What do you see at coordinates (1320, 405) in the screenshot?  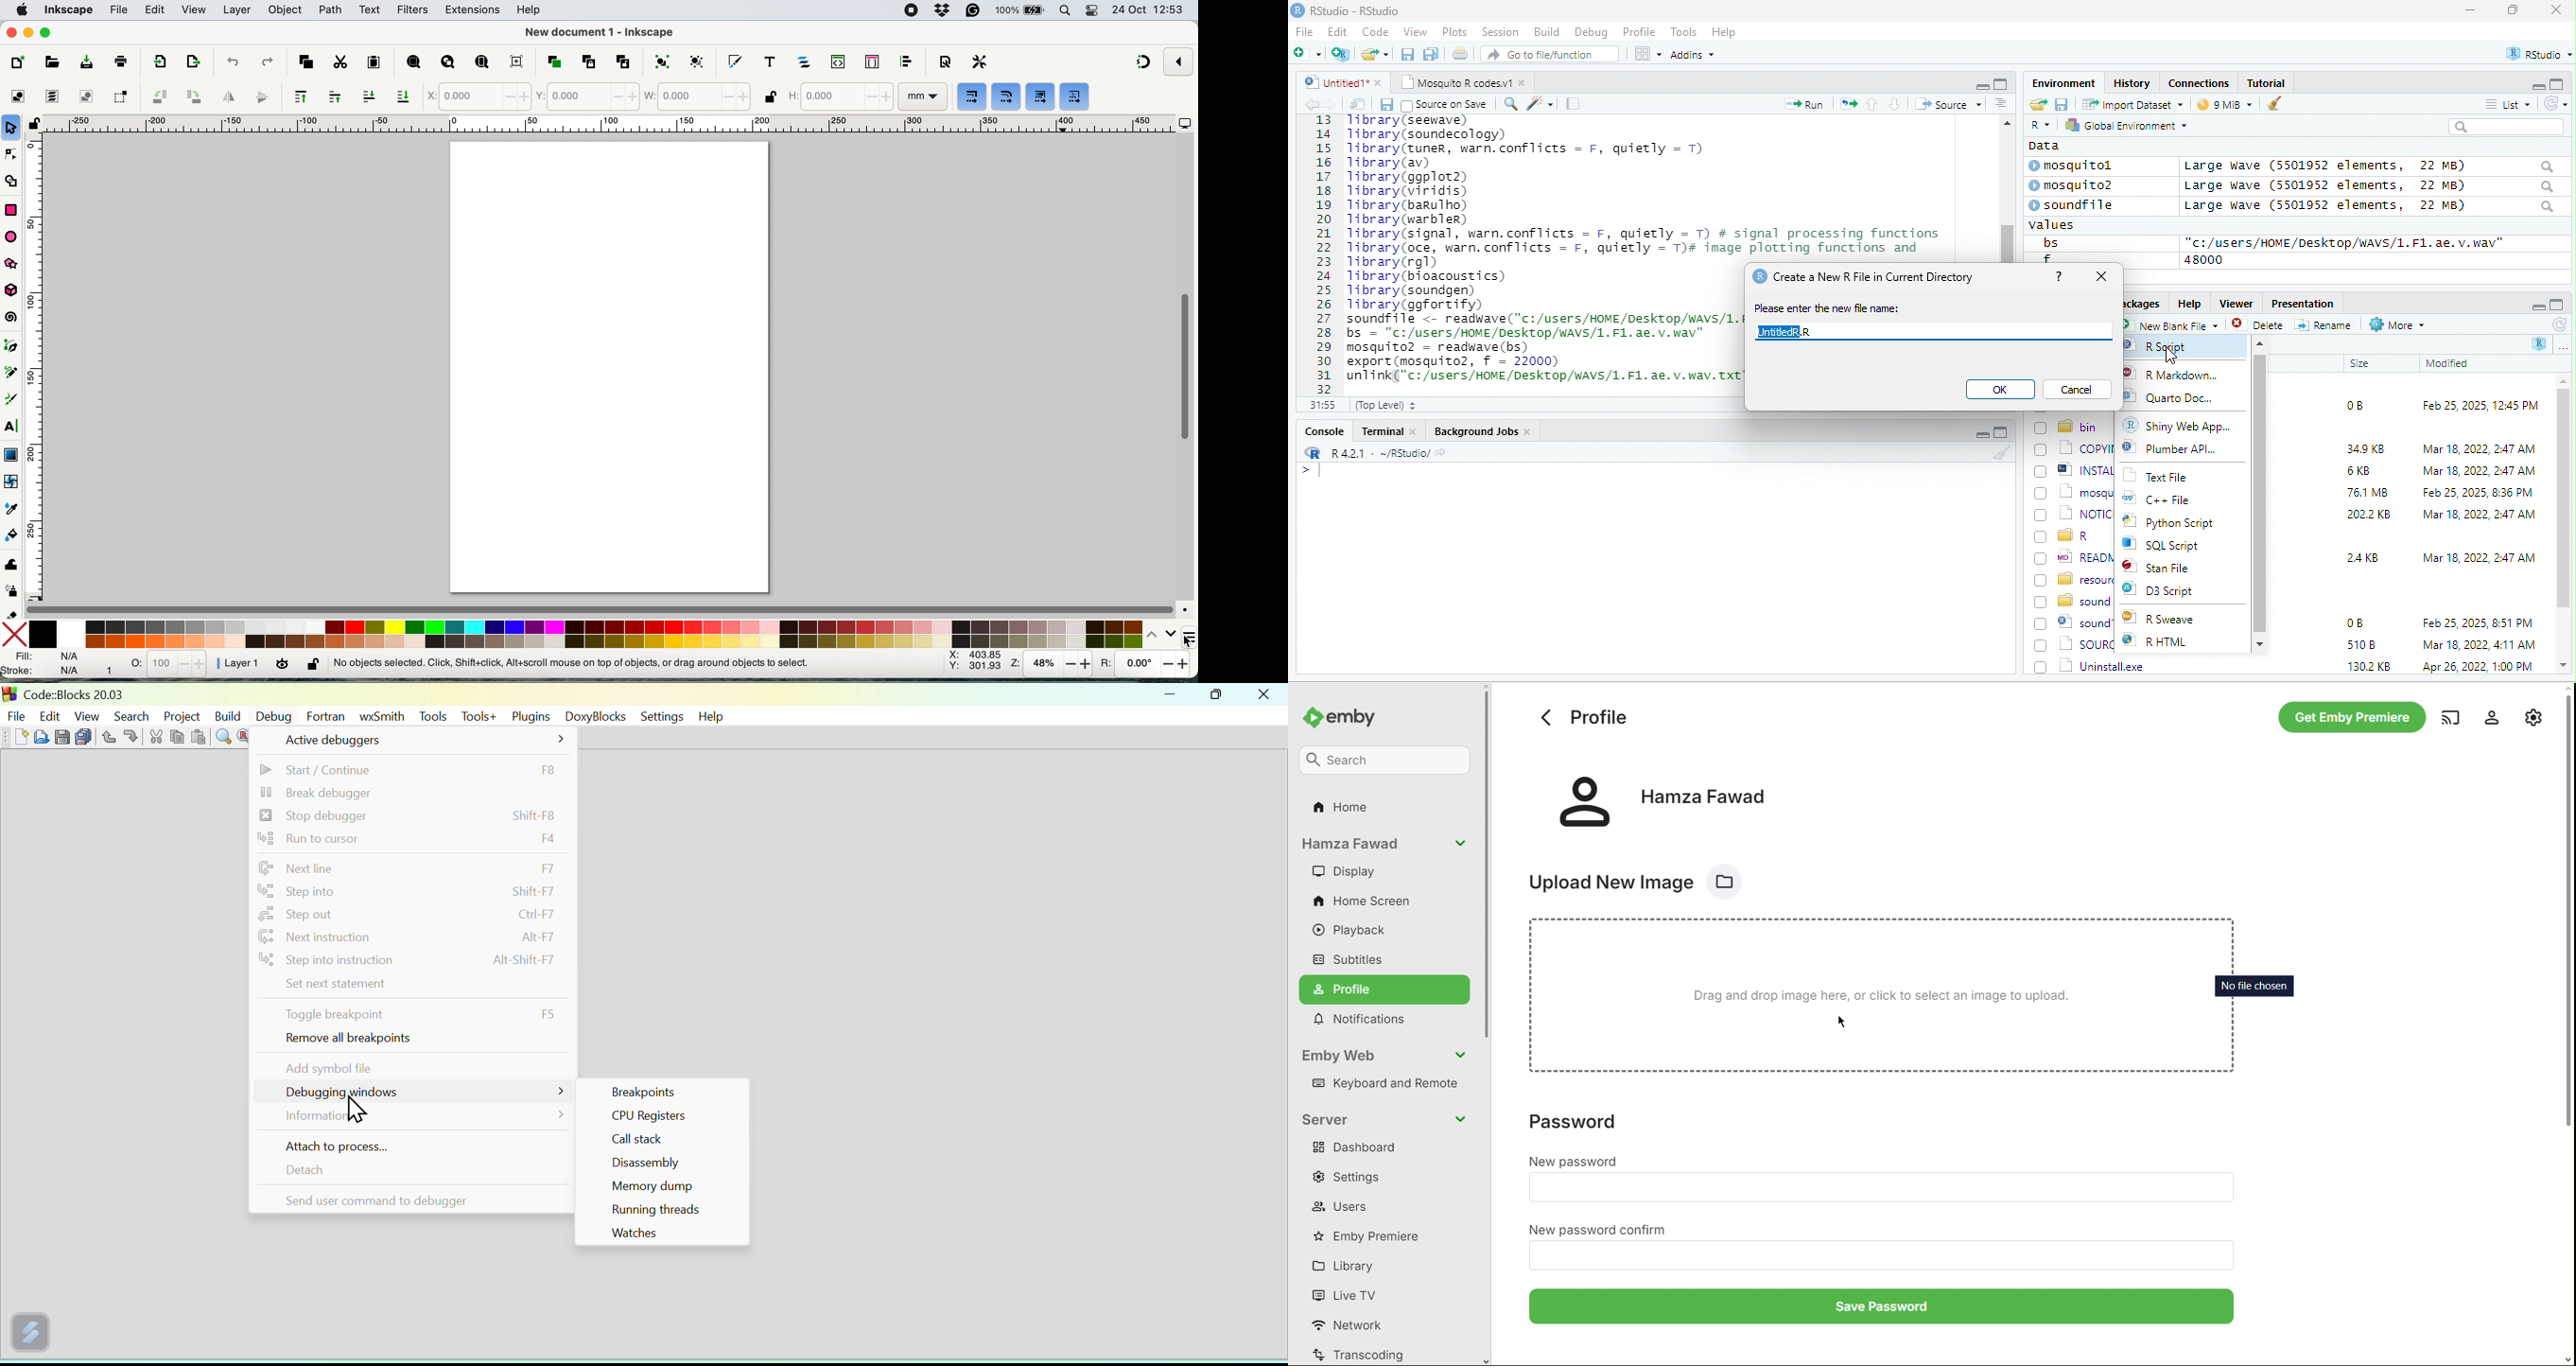 I see `31:55` at bounding box center [1320, 405].